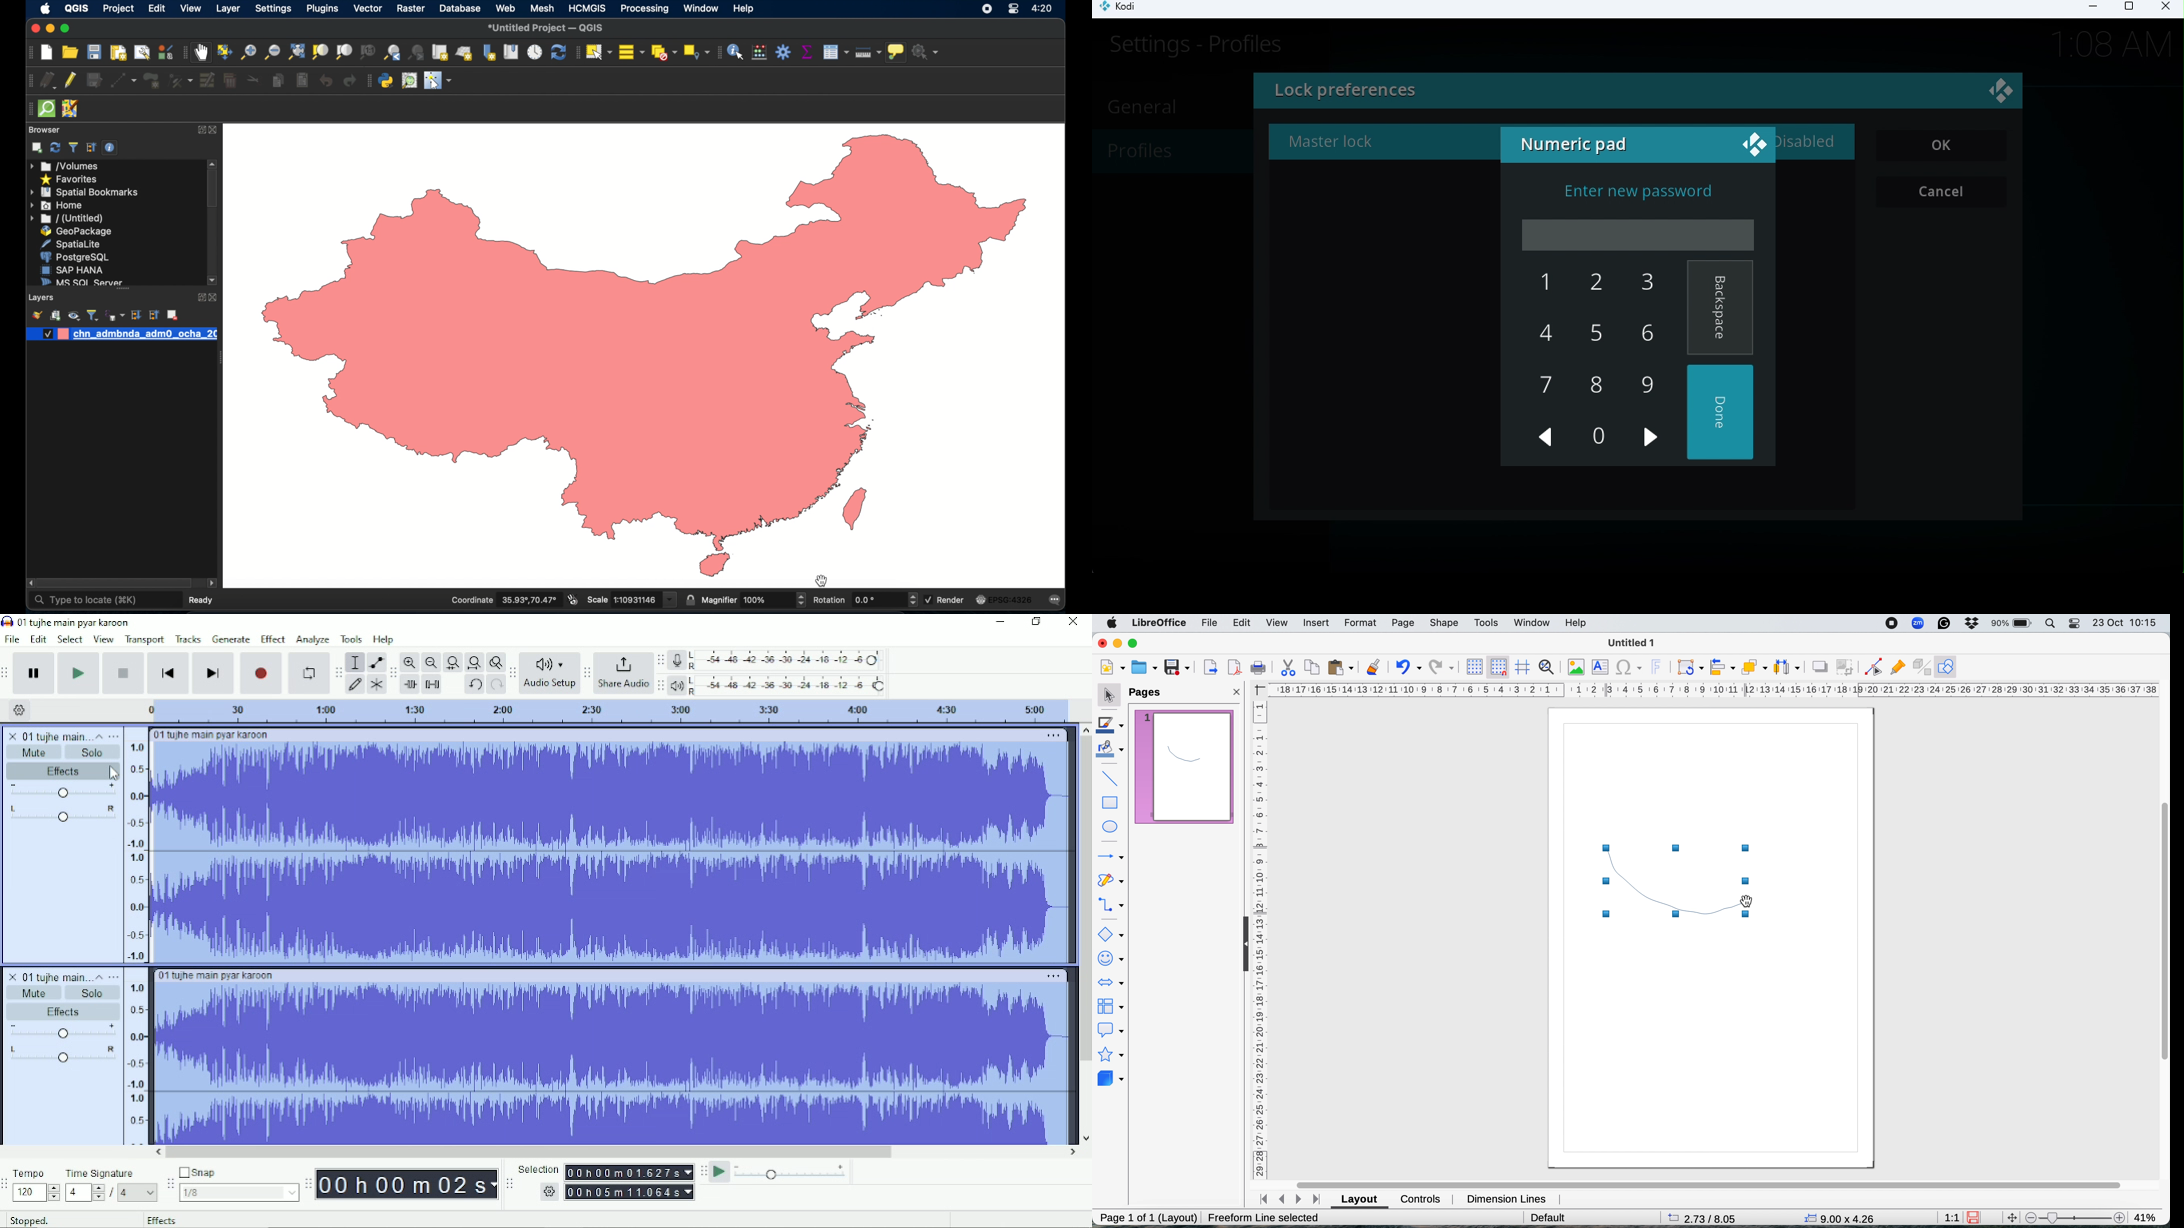  Describe the element at coordinates (703, 1171) in the screenshot. I see `Audacity play-at-speed toolbar` at that location.